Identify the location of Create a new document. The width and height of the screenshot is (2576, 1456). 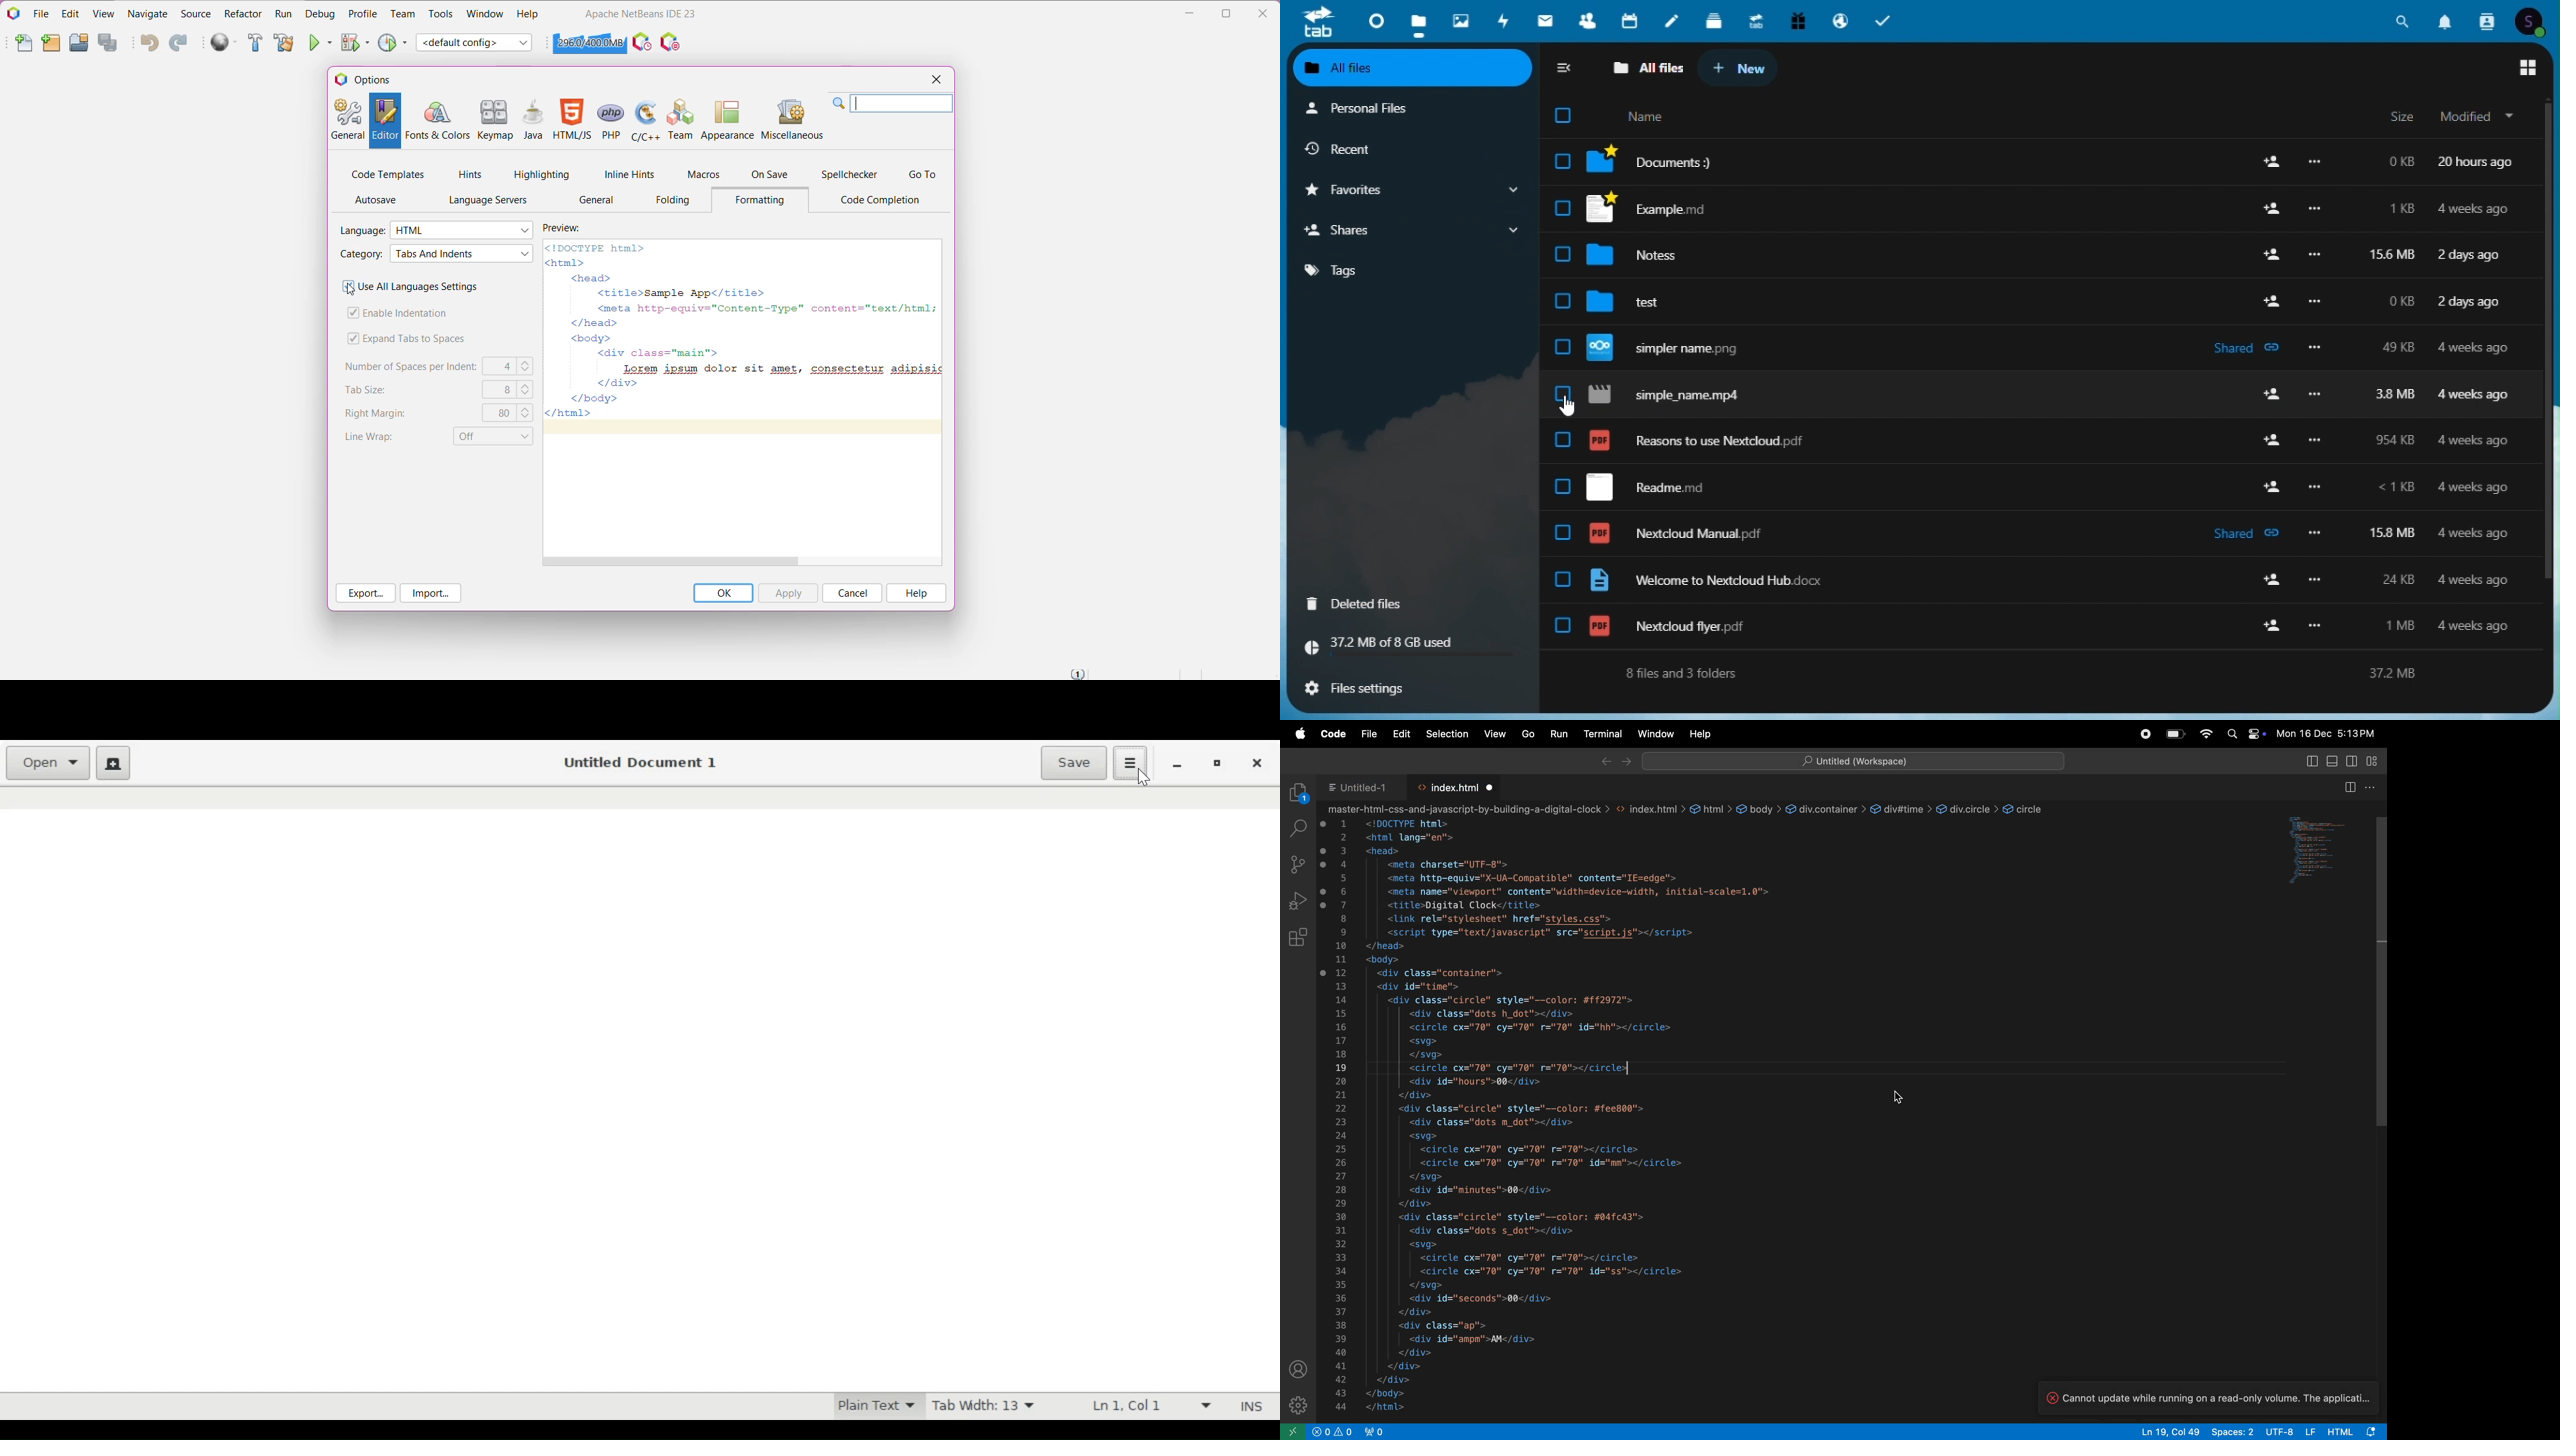
(114, 763).